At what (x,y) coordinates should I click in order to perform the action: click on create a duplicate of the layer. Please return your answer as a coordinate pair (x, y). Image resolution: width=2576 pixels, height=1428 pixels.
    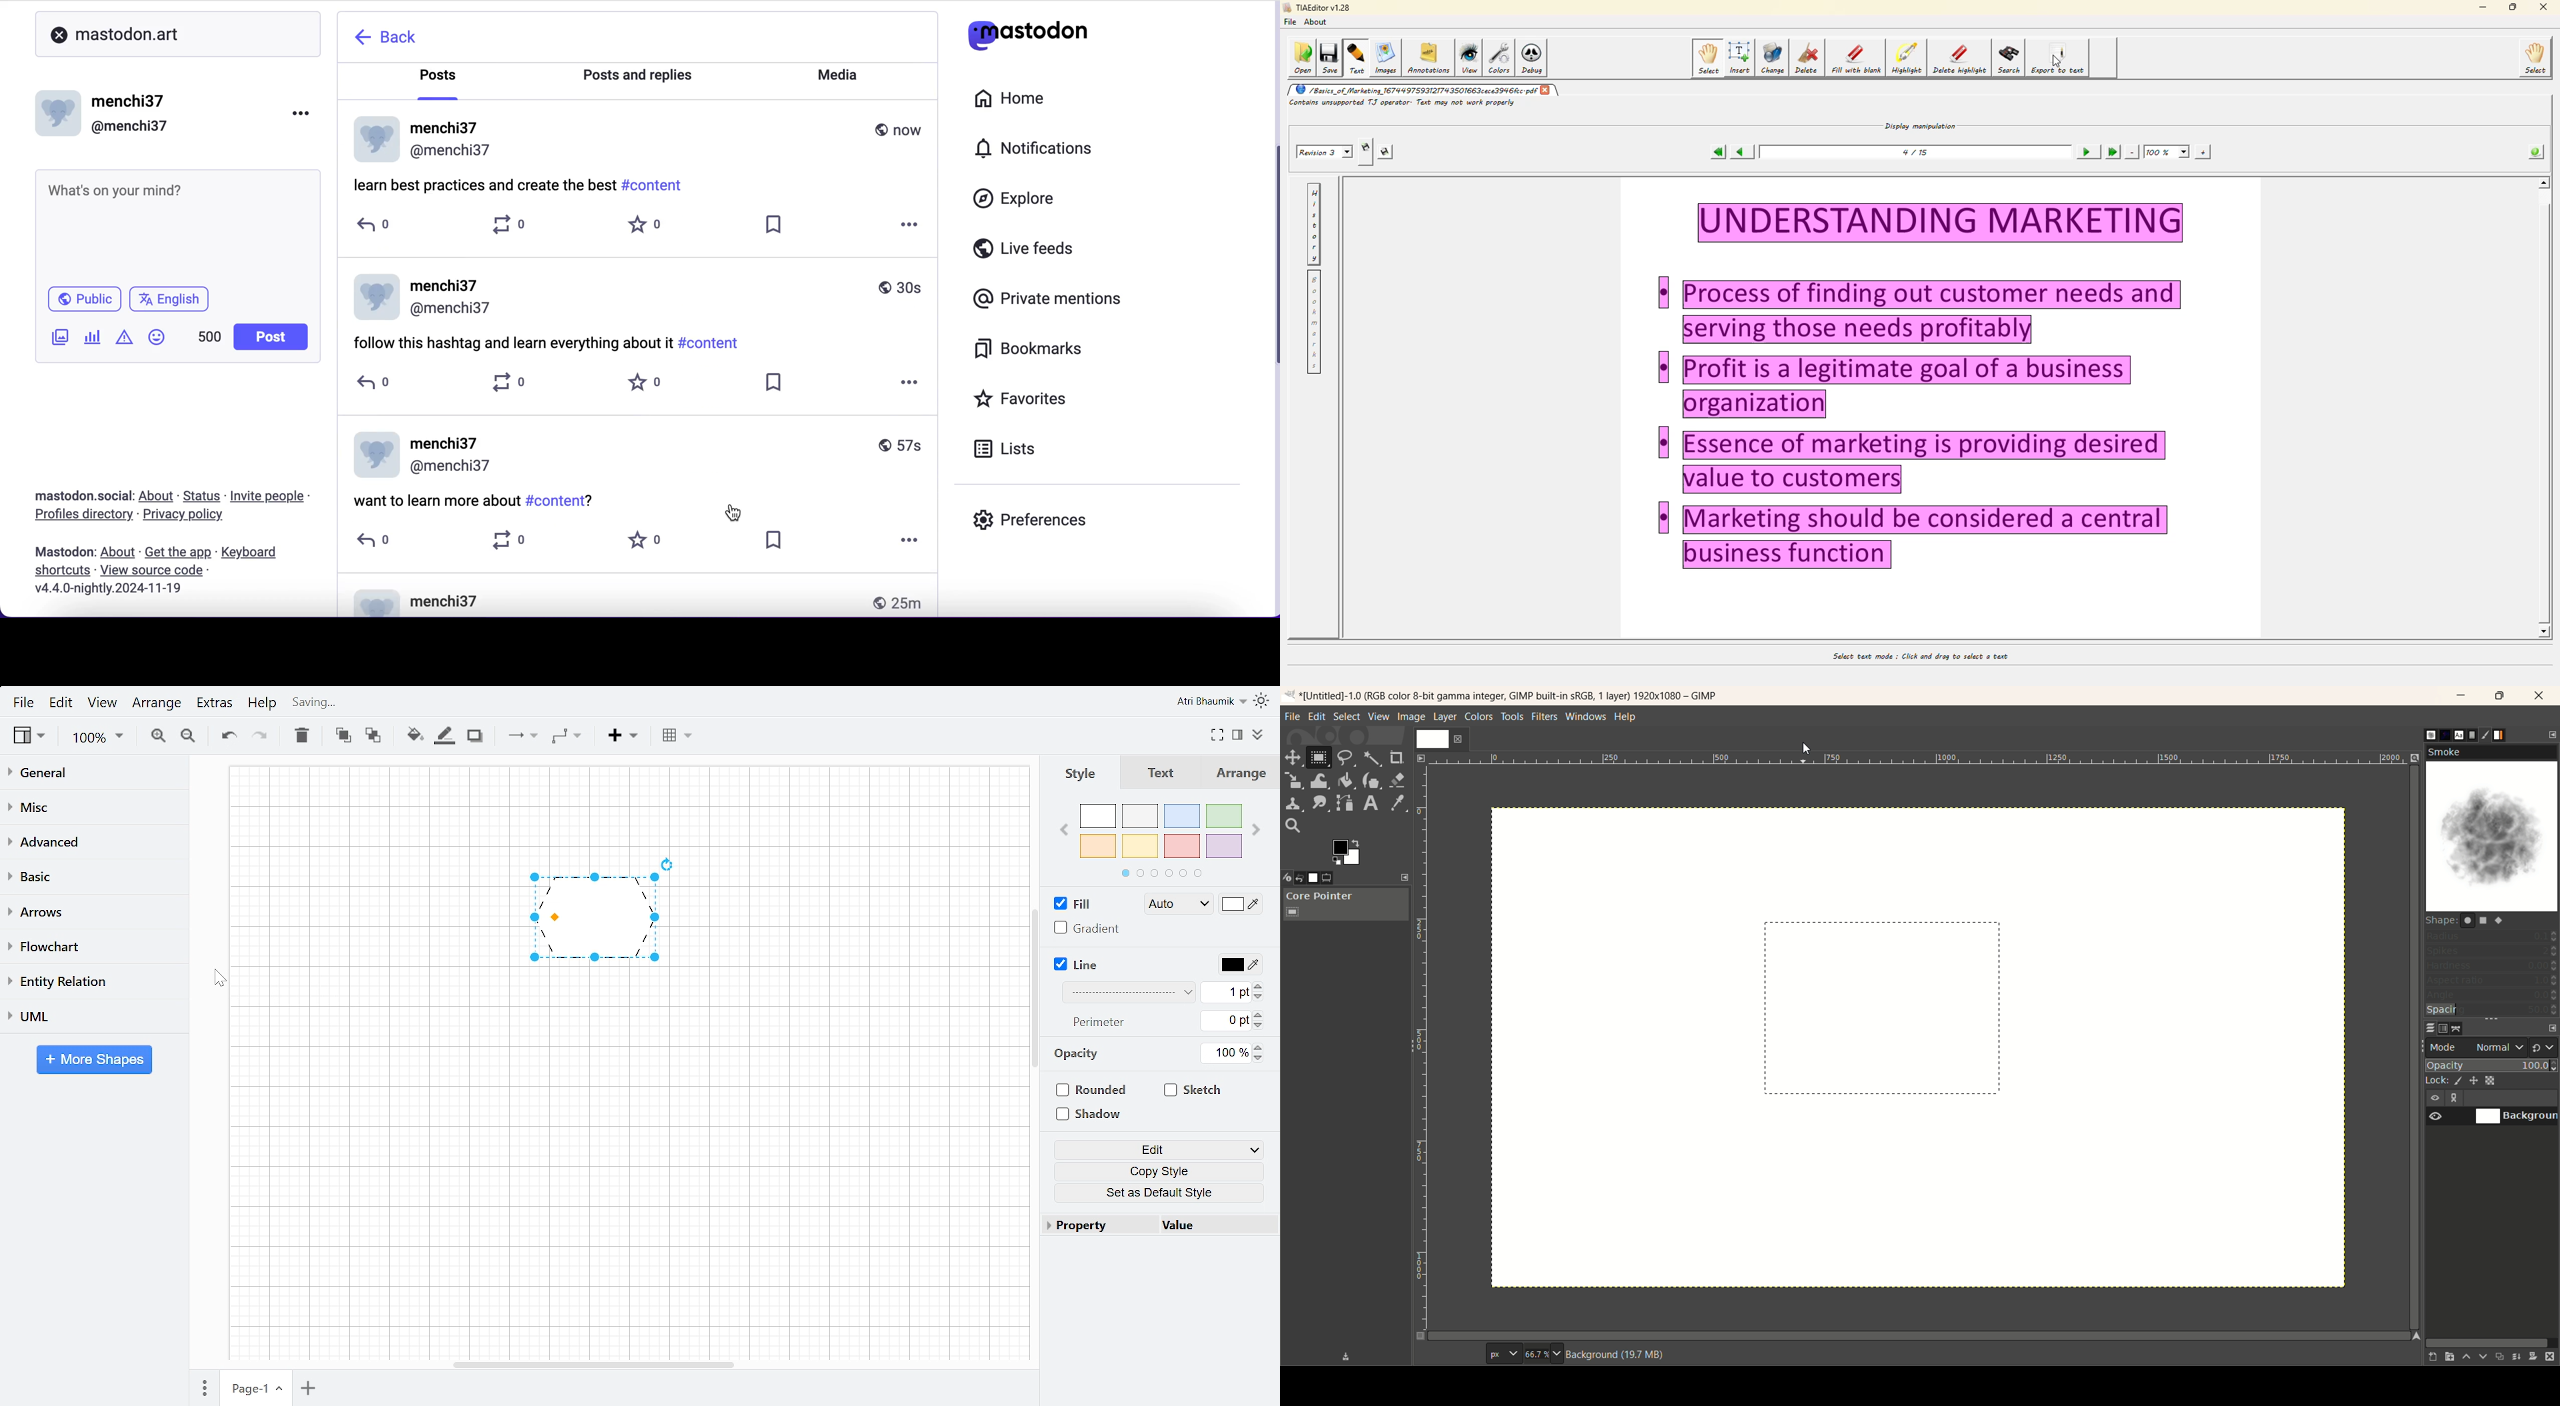
    Looking at the image, I should click on (2499, 1357).